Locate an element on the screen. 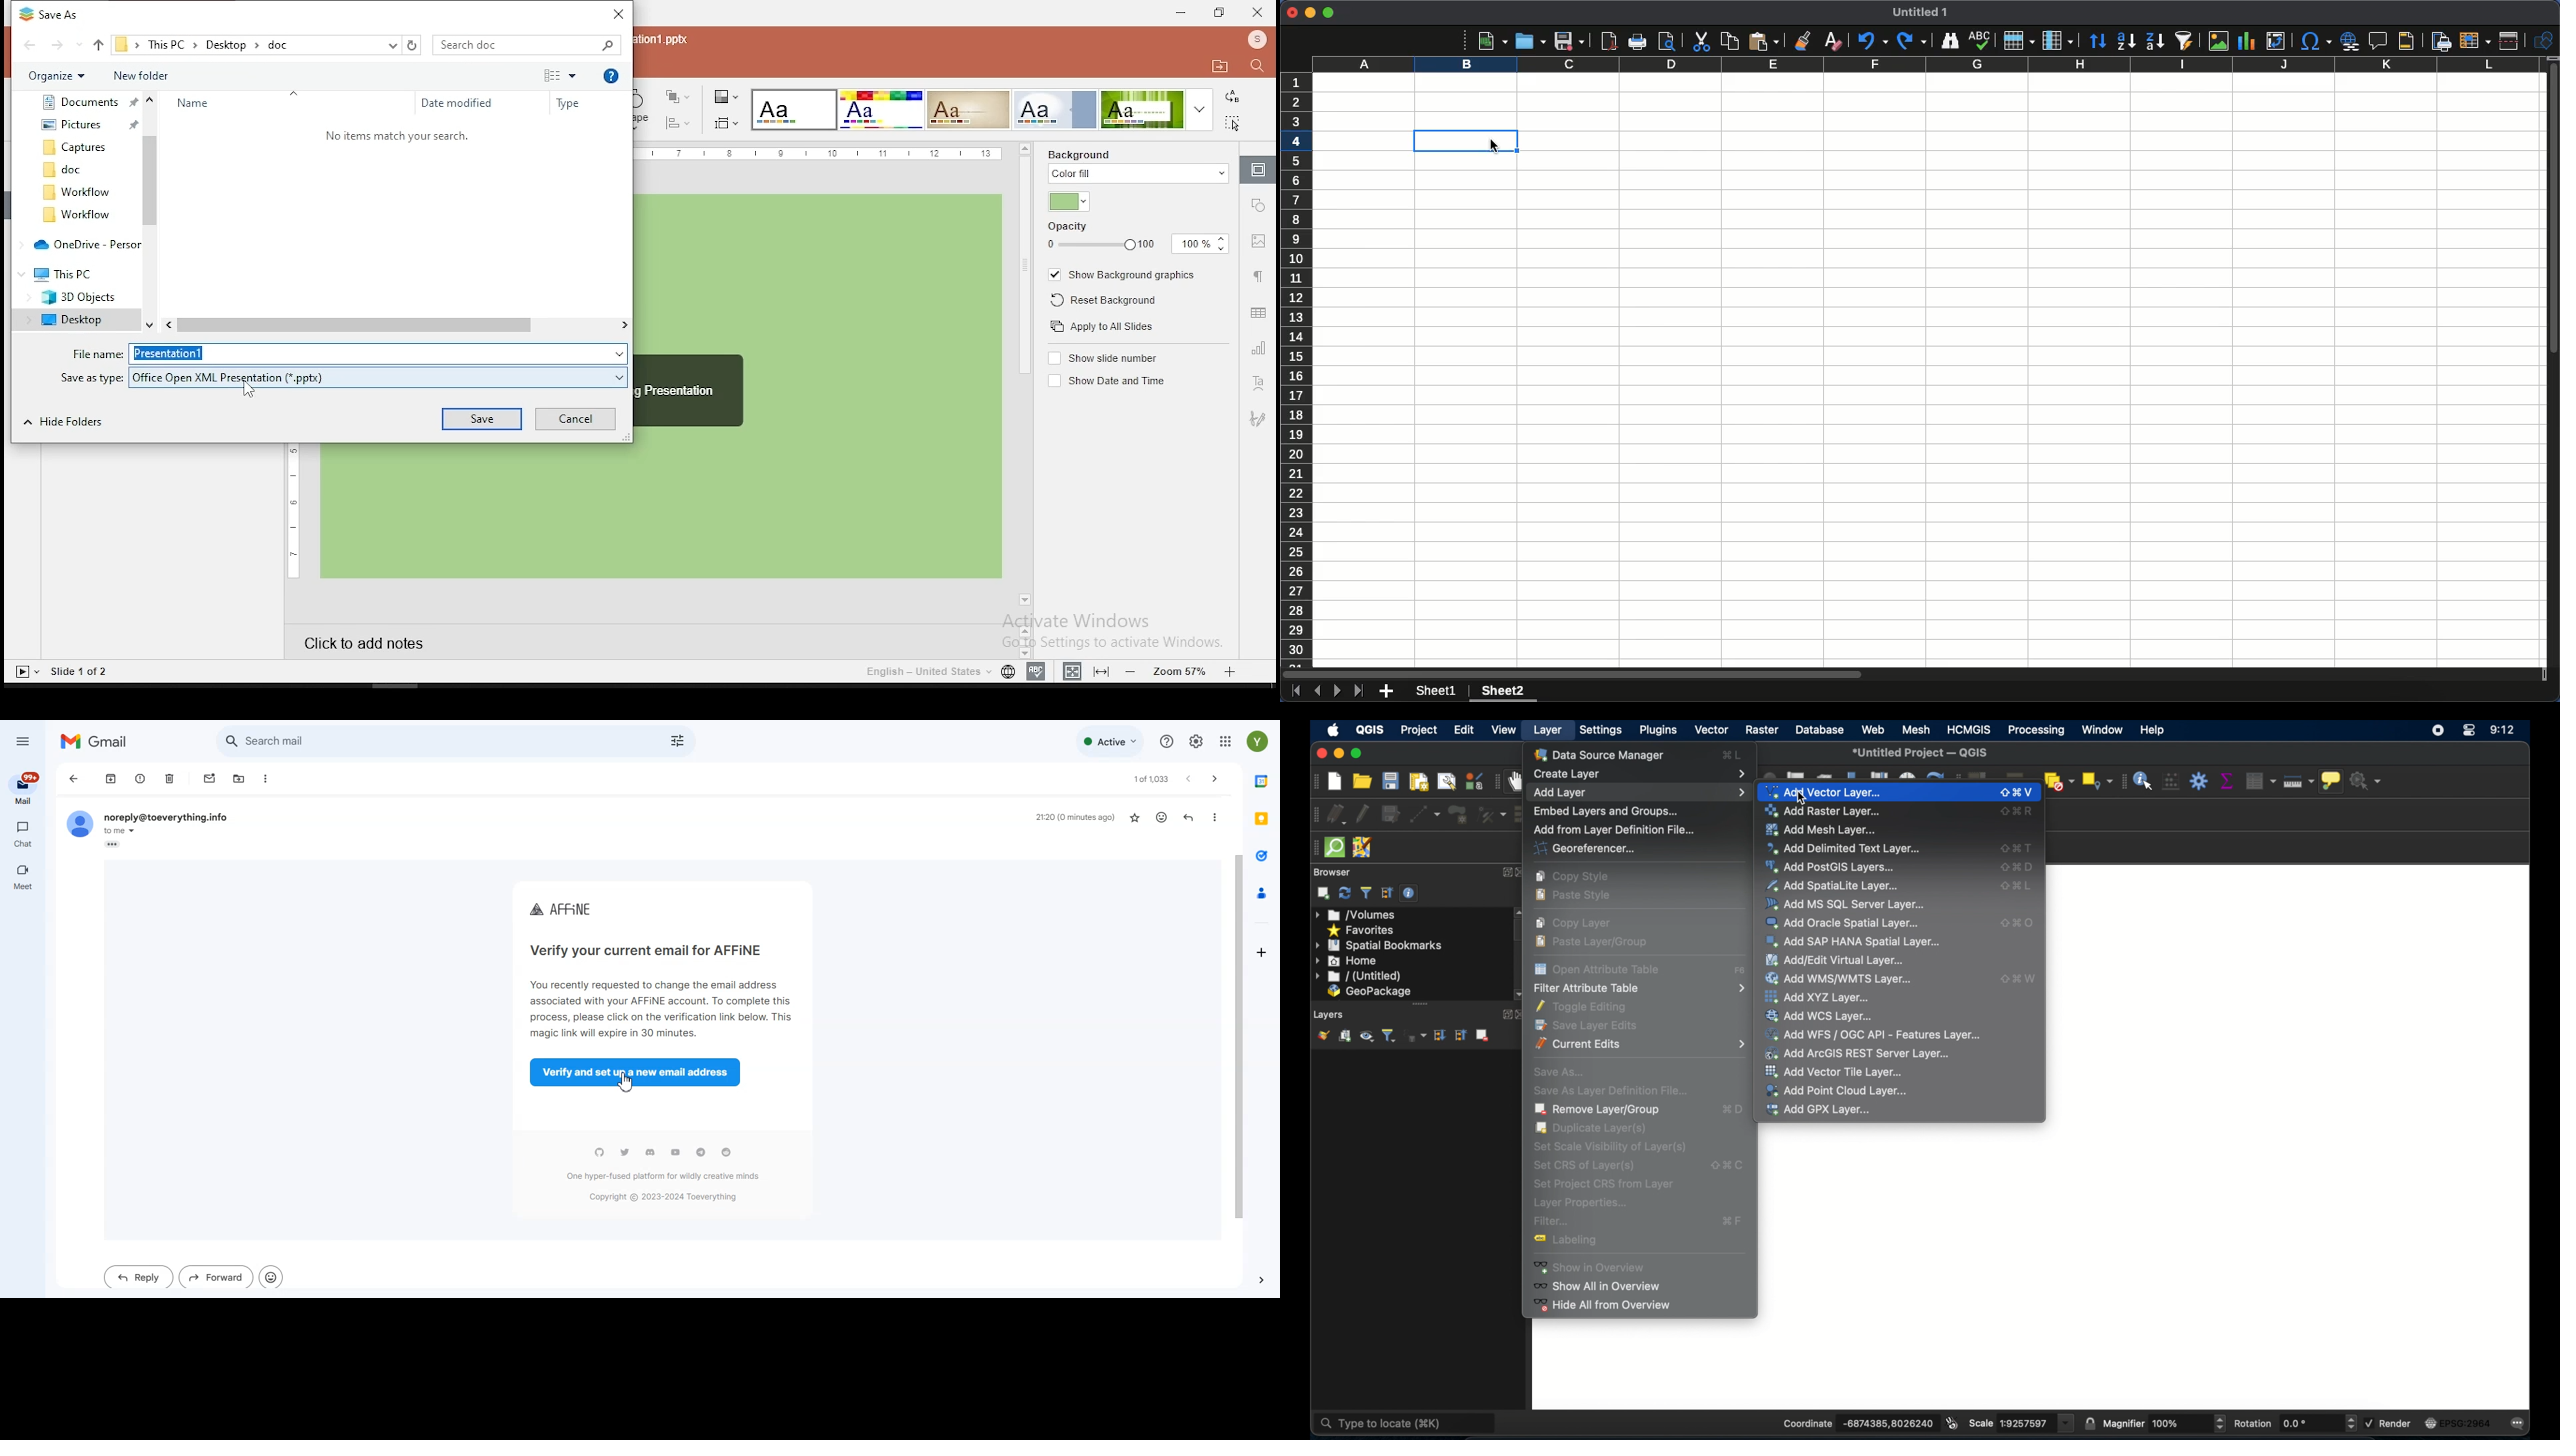 The width and height of the screenshot is (2576, 1456). Signature settings is located at coordinates (1258, 420).